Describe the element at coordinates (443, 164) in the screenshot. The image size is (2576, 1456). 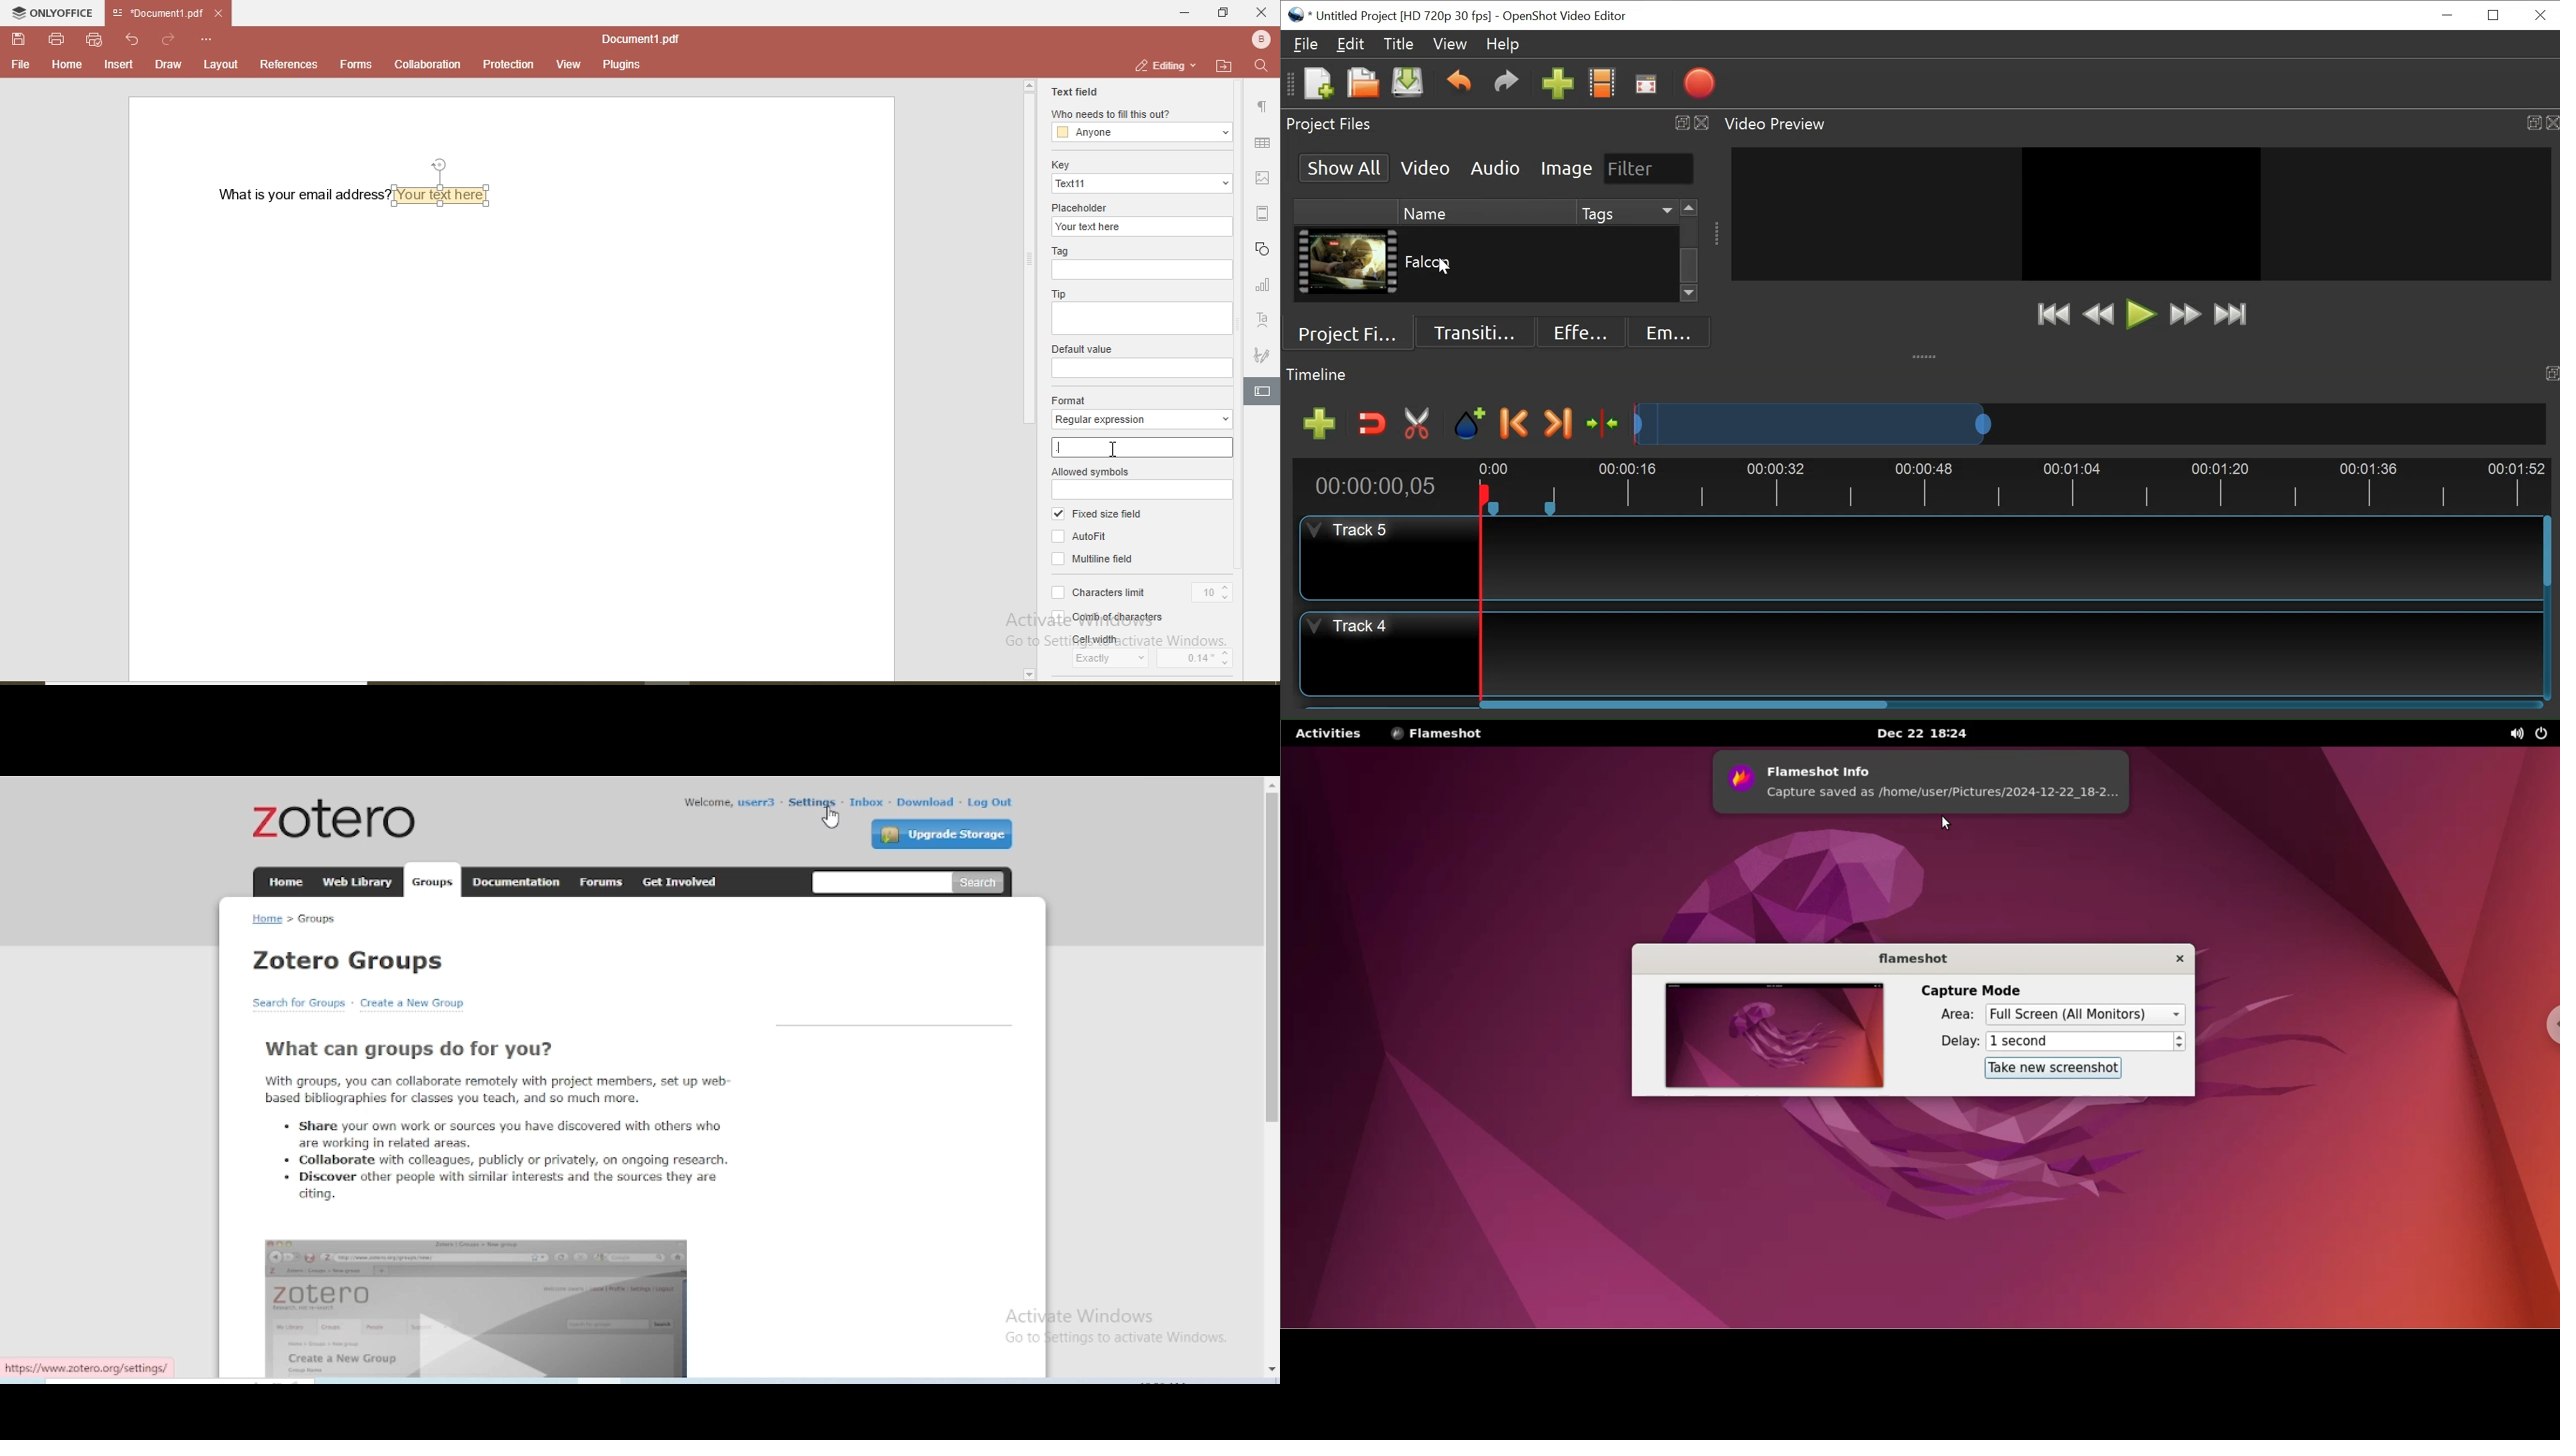
I see `position text box` at that location.